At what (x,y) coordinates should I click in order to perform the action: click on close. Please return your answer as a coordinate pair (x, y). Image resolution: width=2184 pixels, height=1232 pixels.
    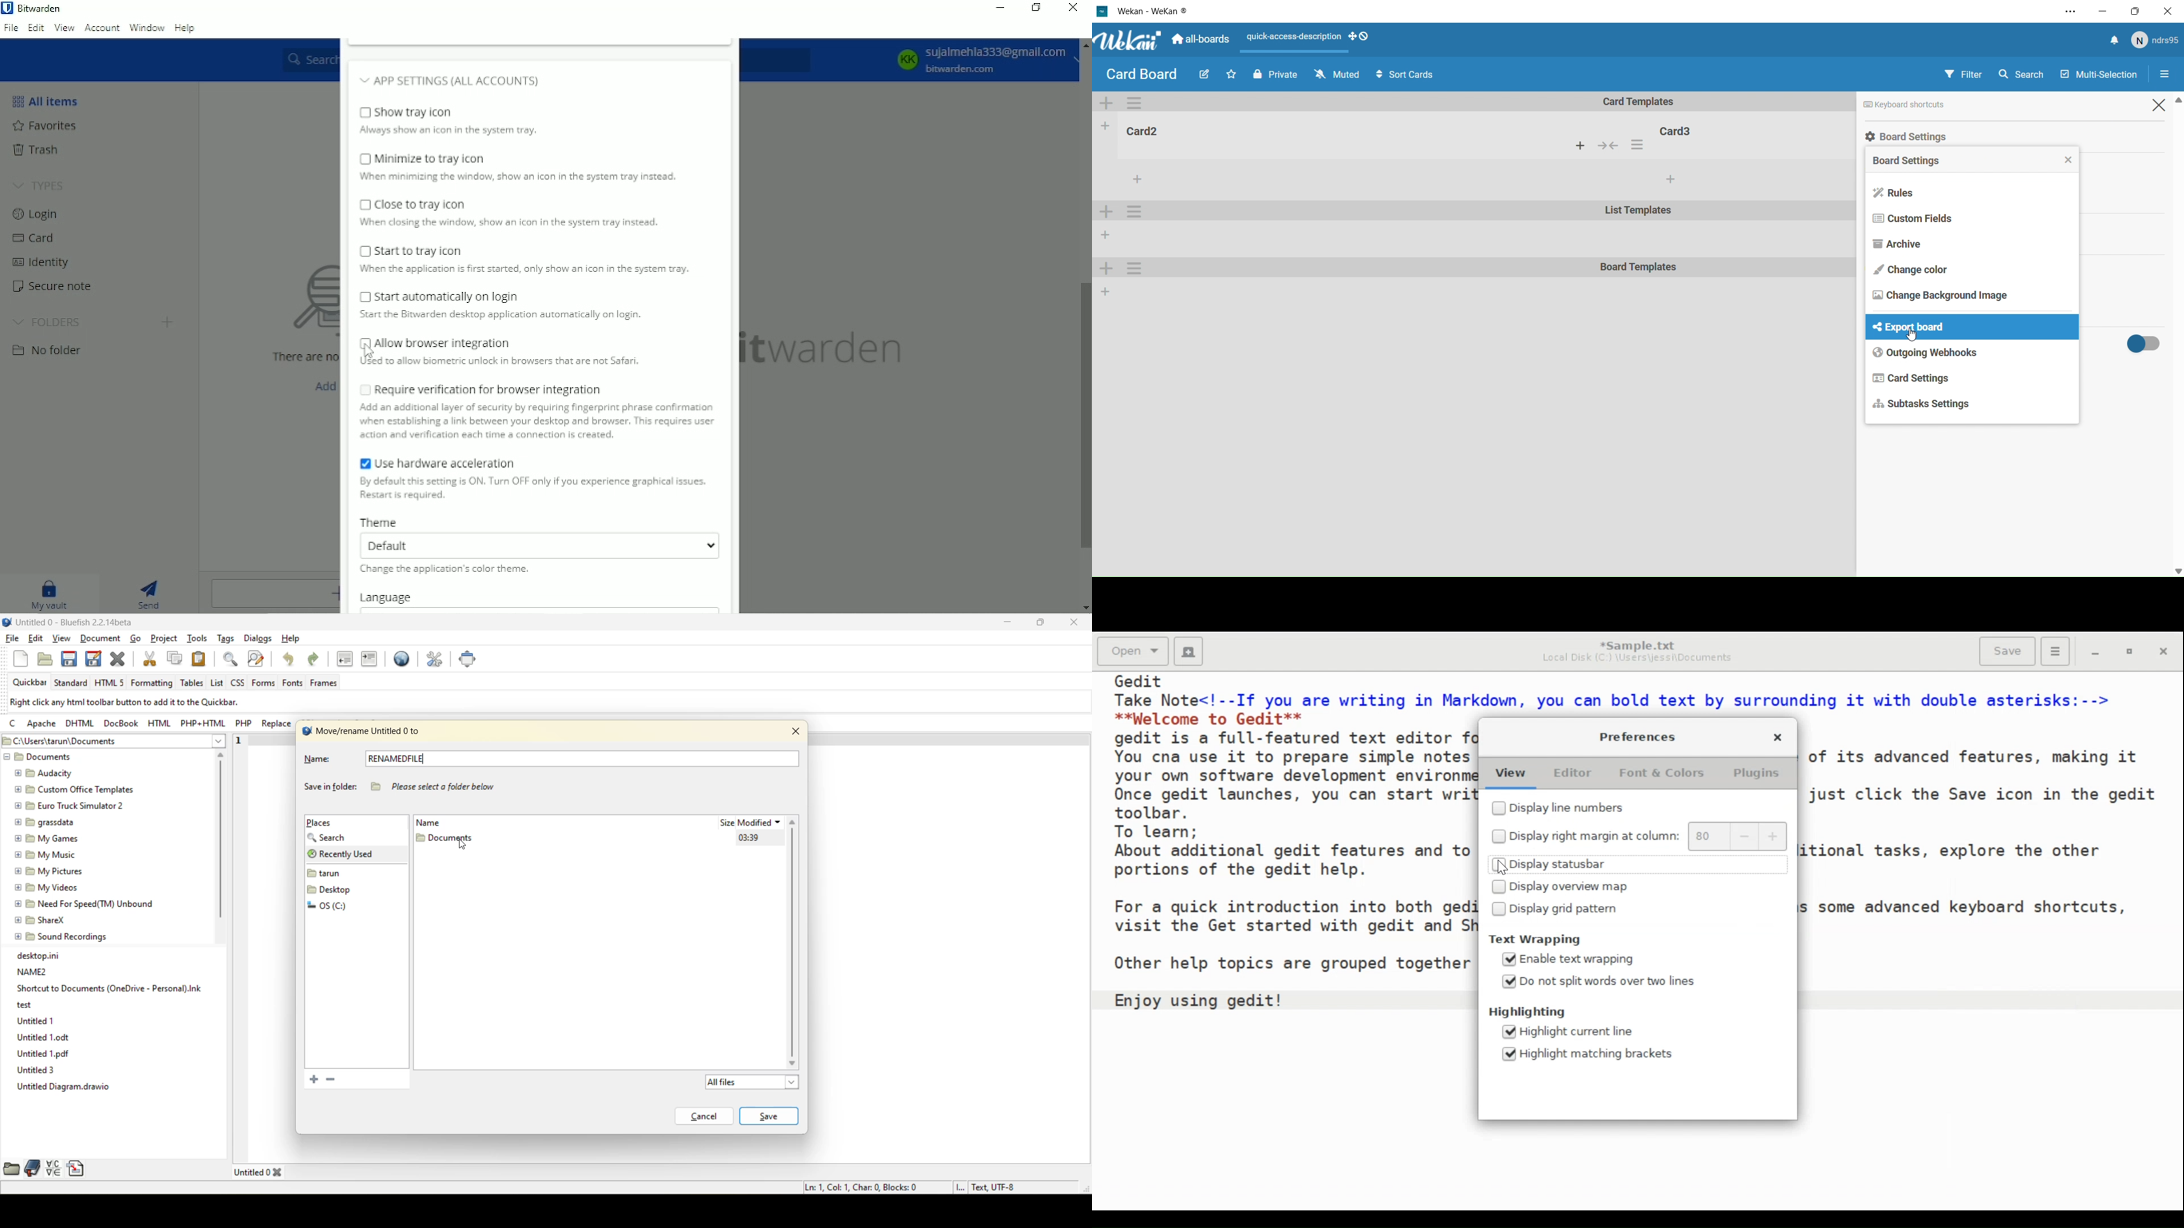
    Looking at the image, I should click on (2162, 105).